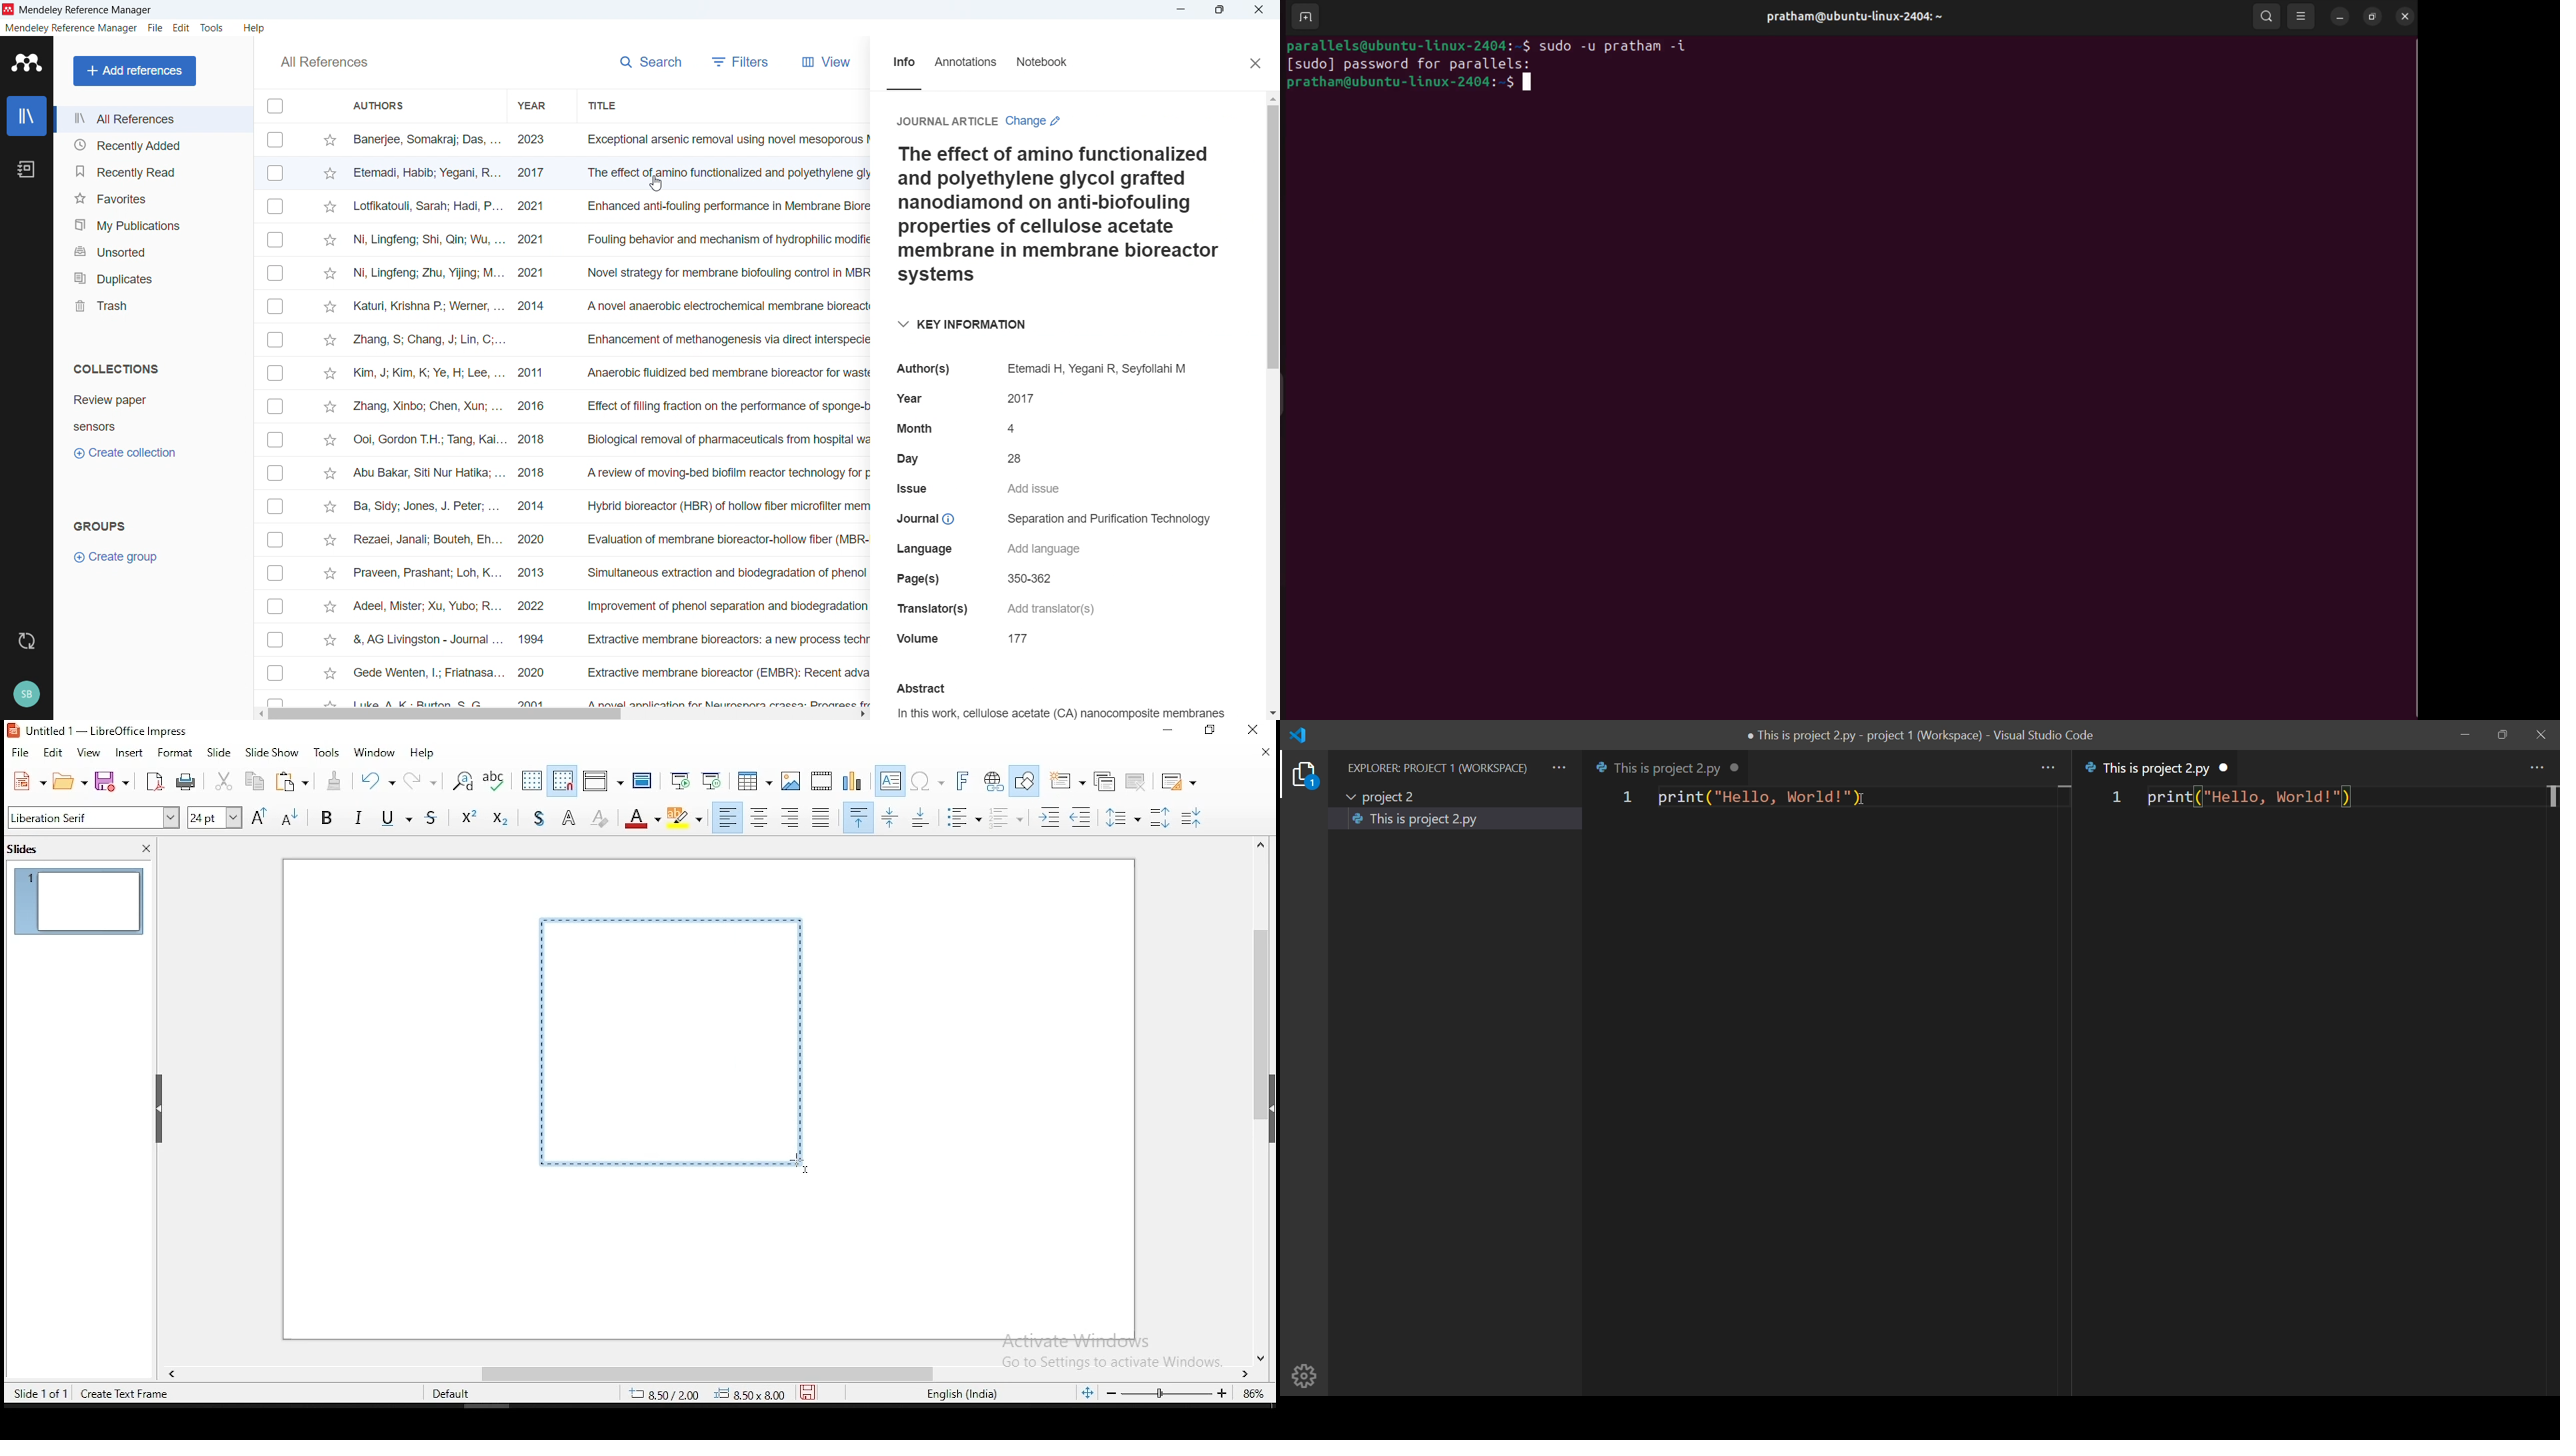 The image size is (2576, 1456). Describe the element at coordinates (361, 816) in the screenshot. I see `italics` at that location.